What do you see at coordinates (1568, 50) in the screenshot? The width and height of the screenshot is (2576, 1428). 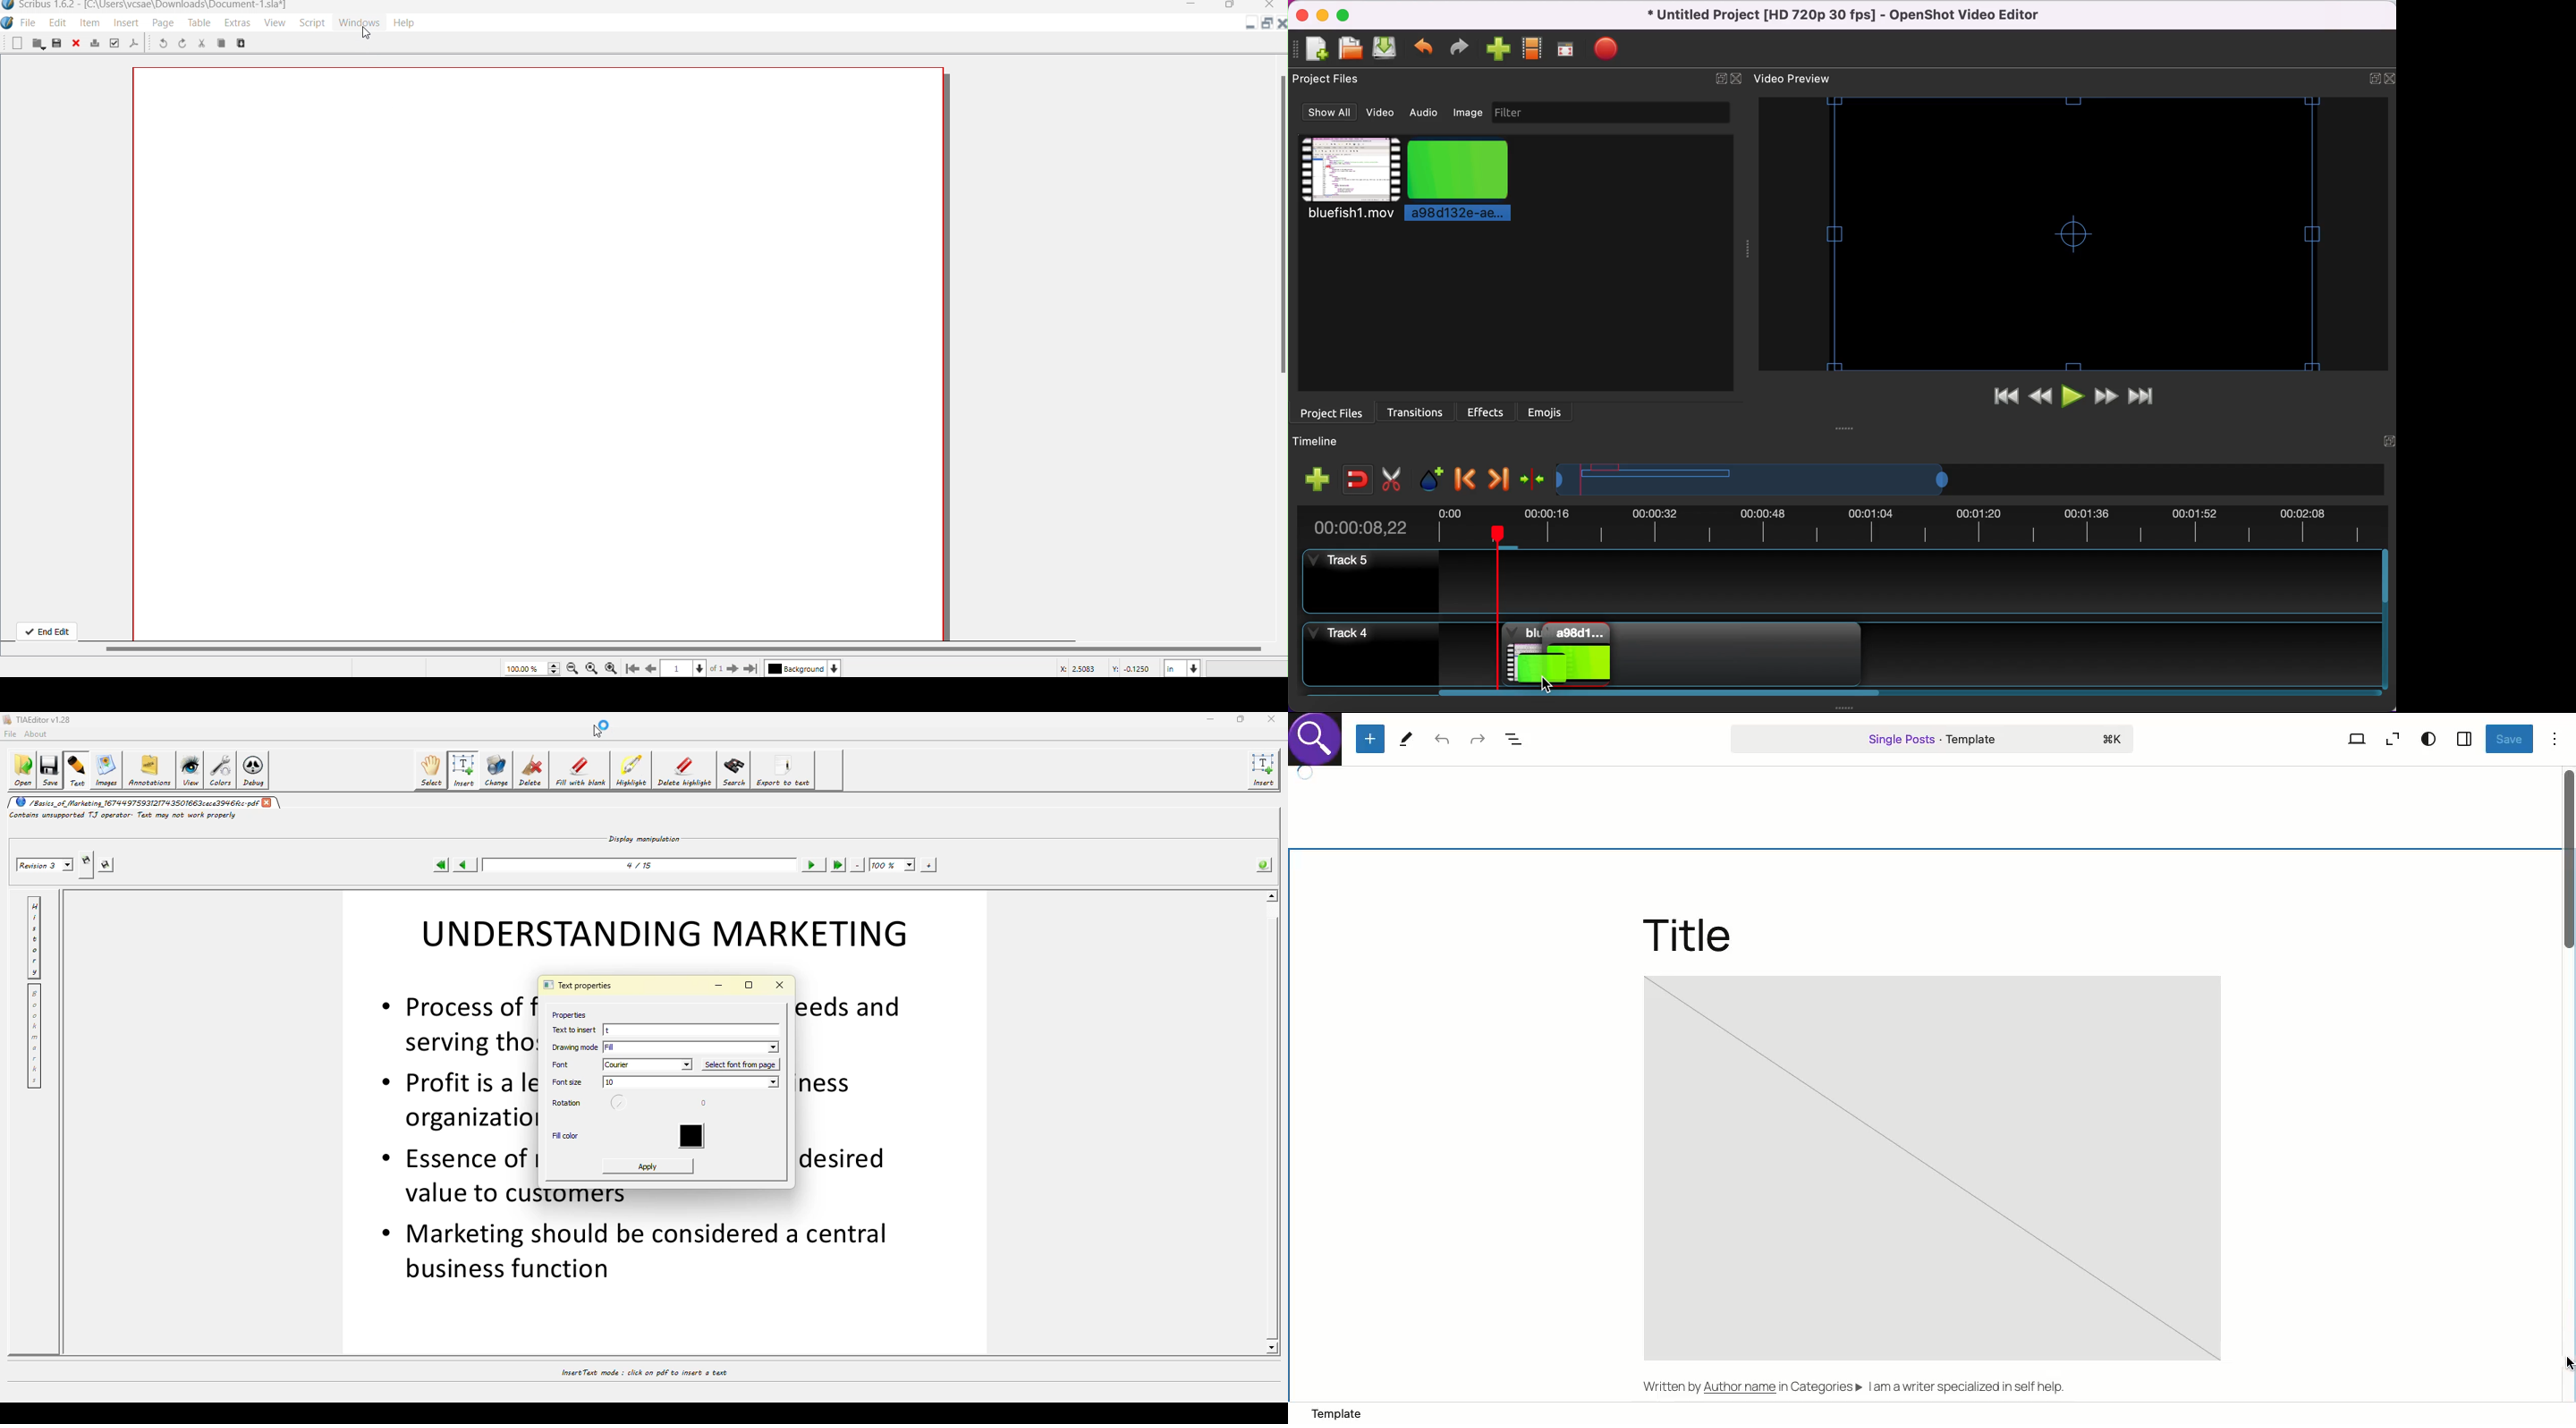 I see `fullscreen` at bounding box center [1568, 50].